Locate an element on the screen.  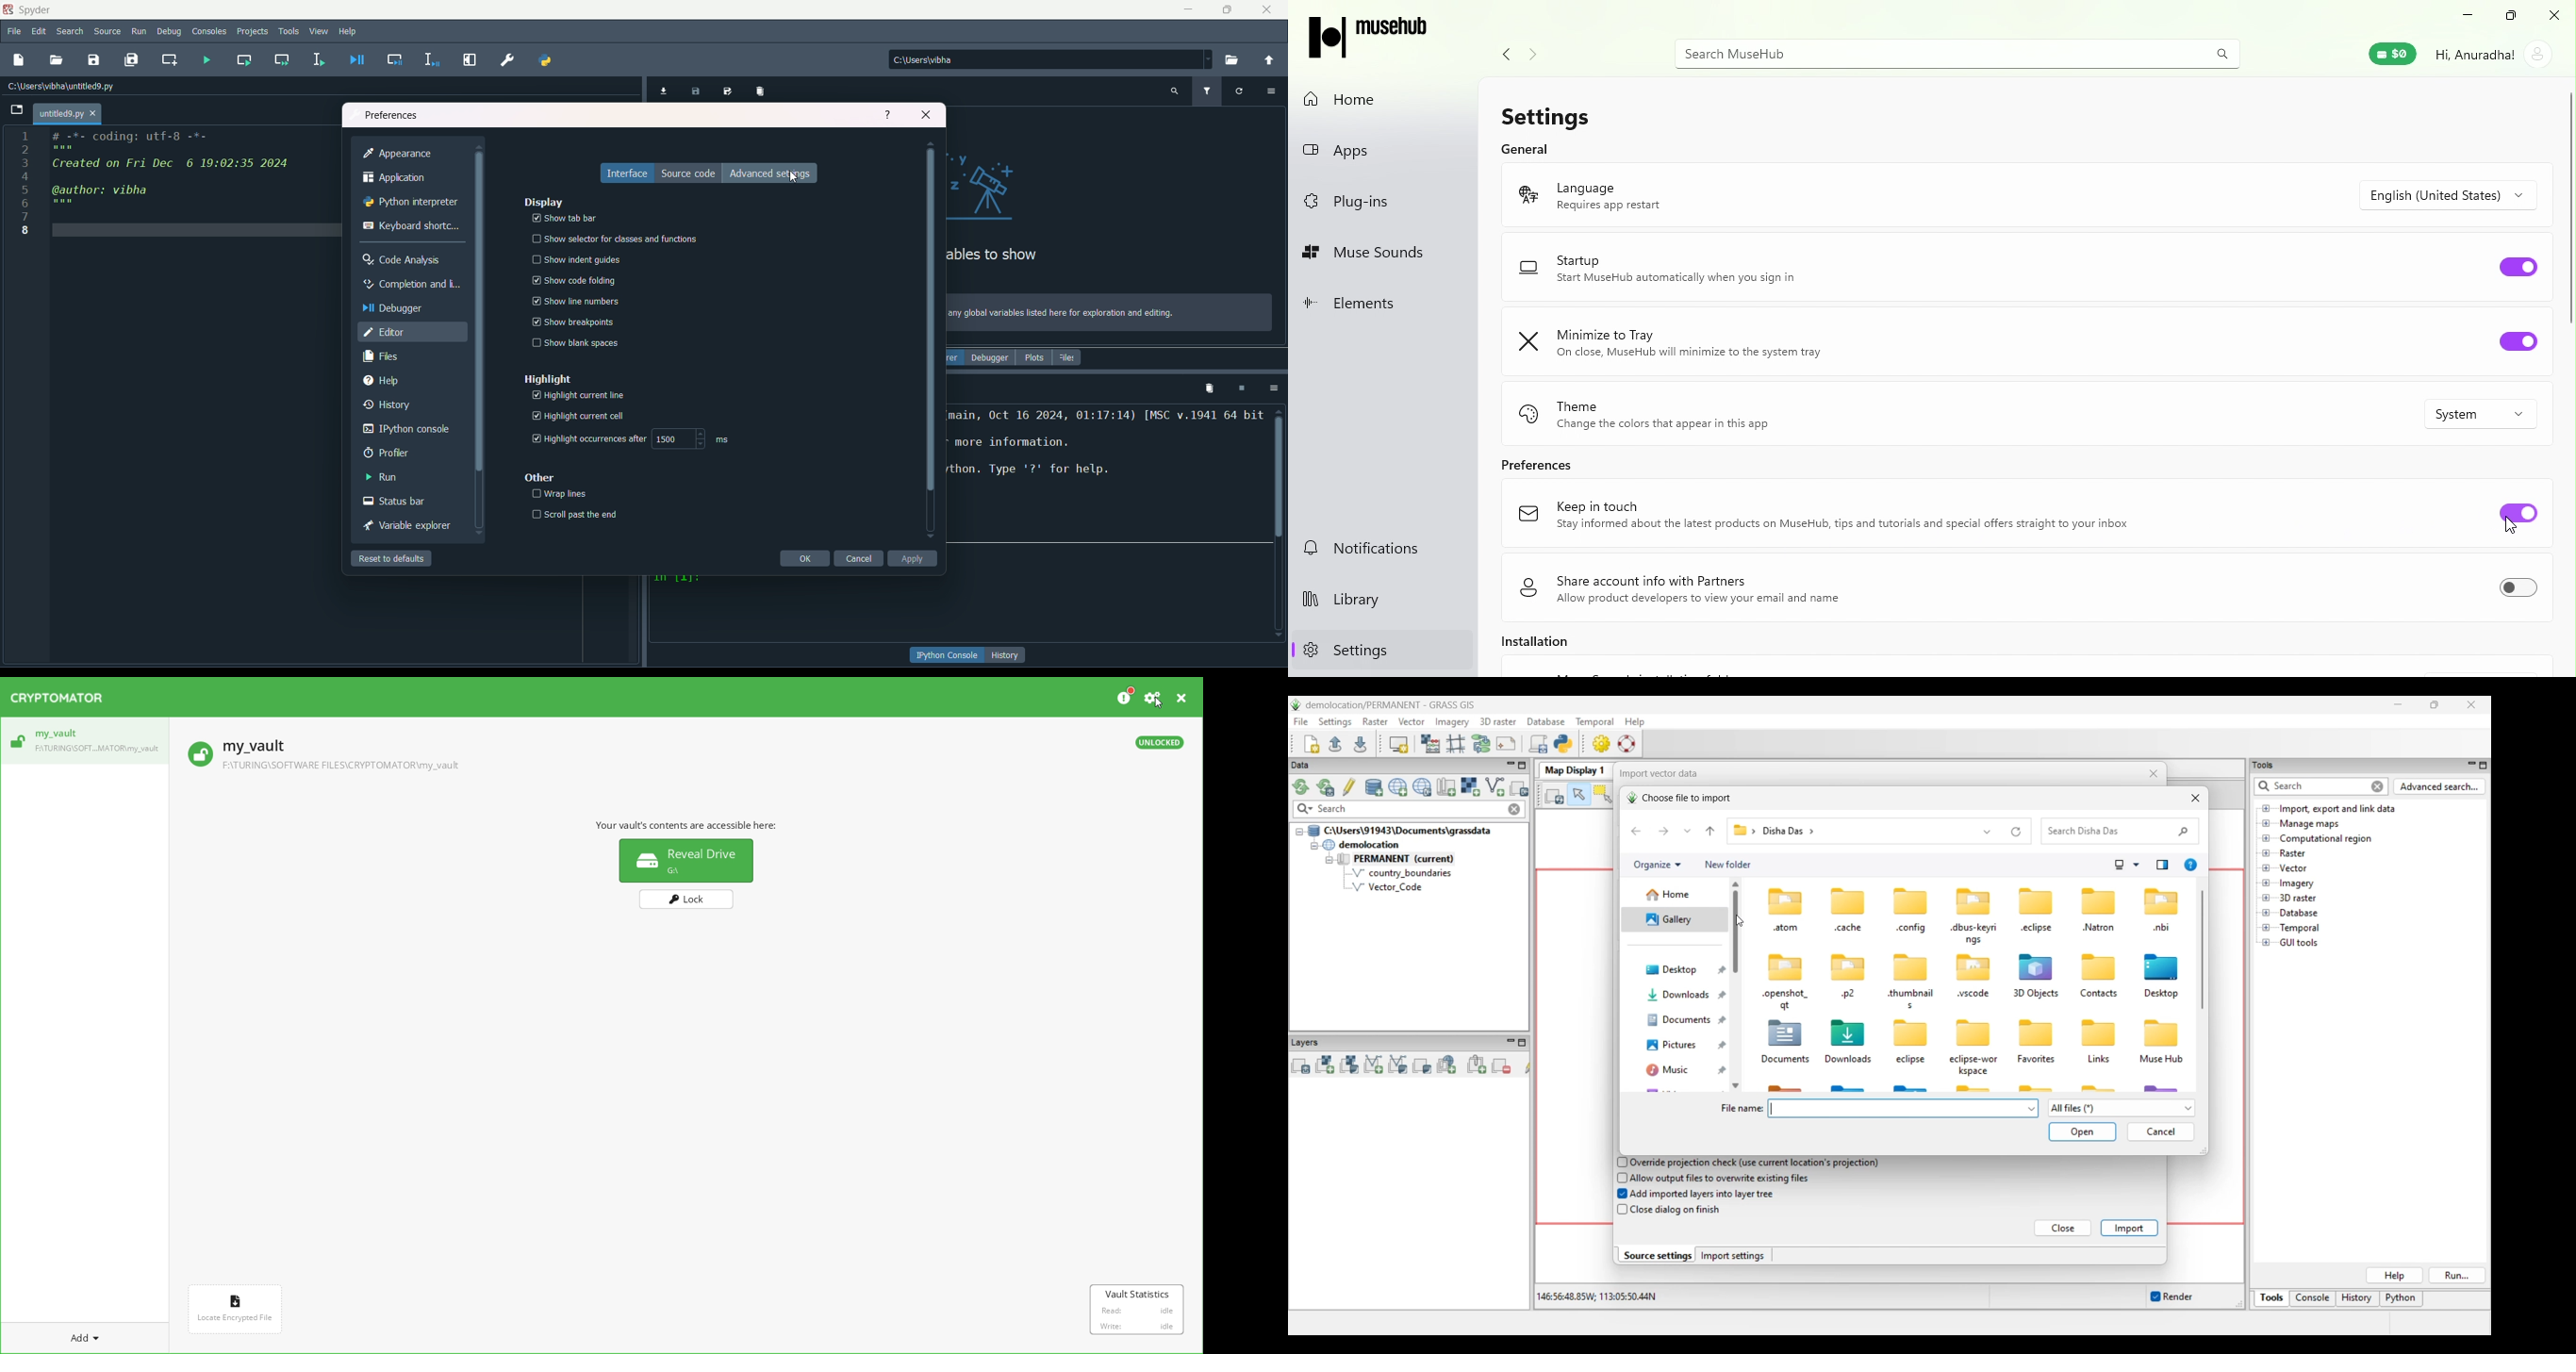
 is located at coordinates (253, 33).